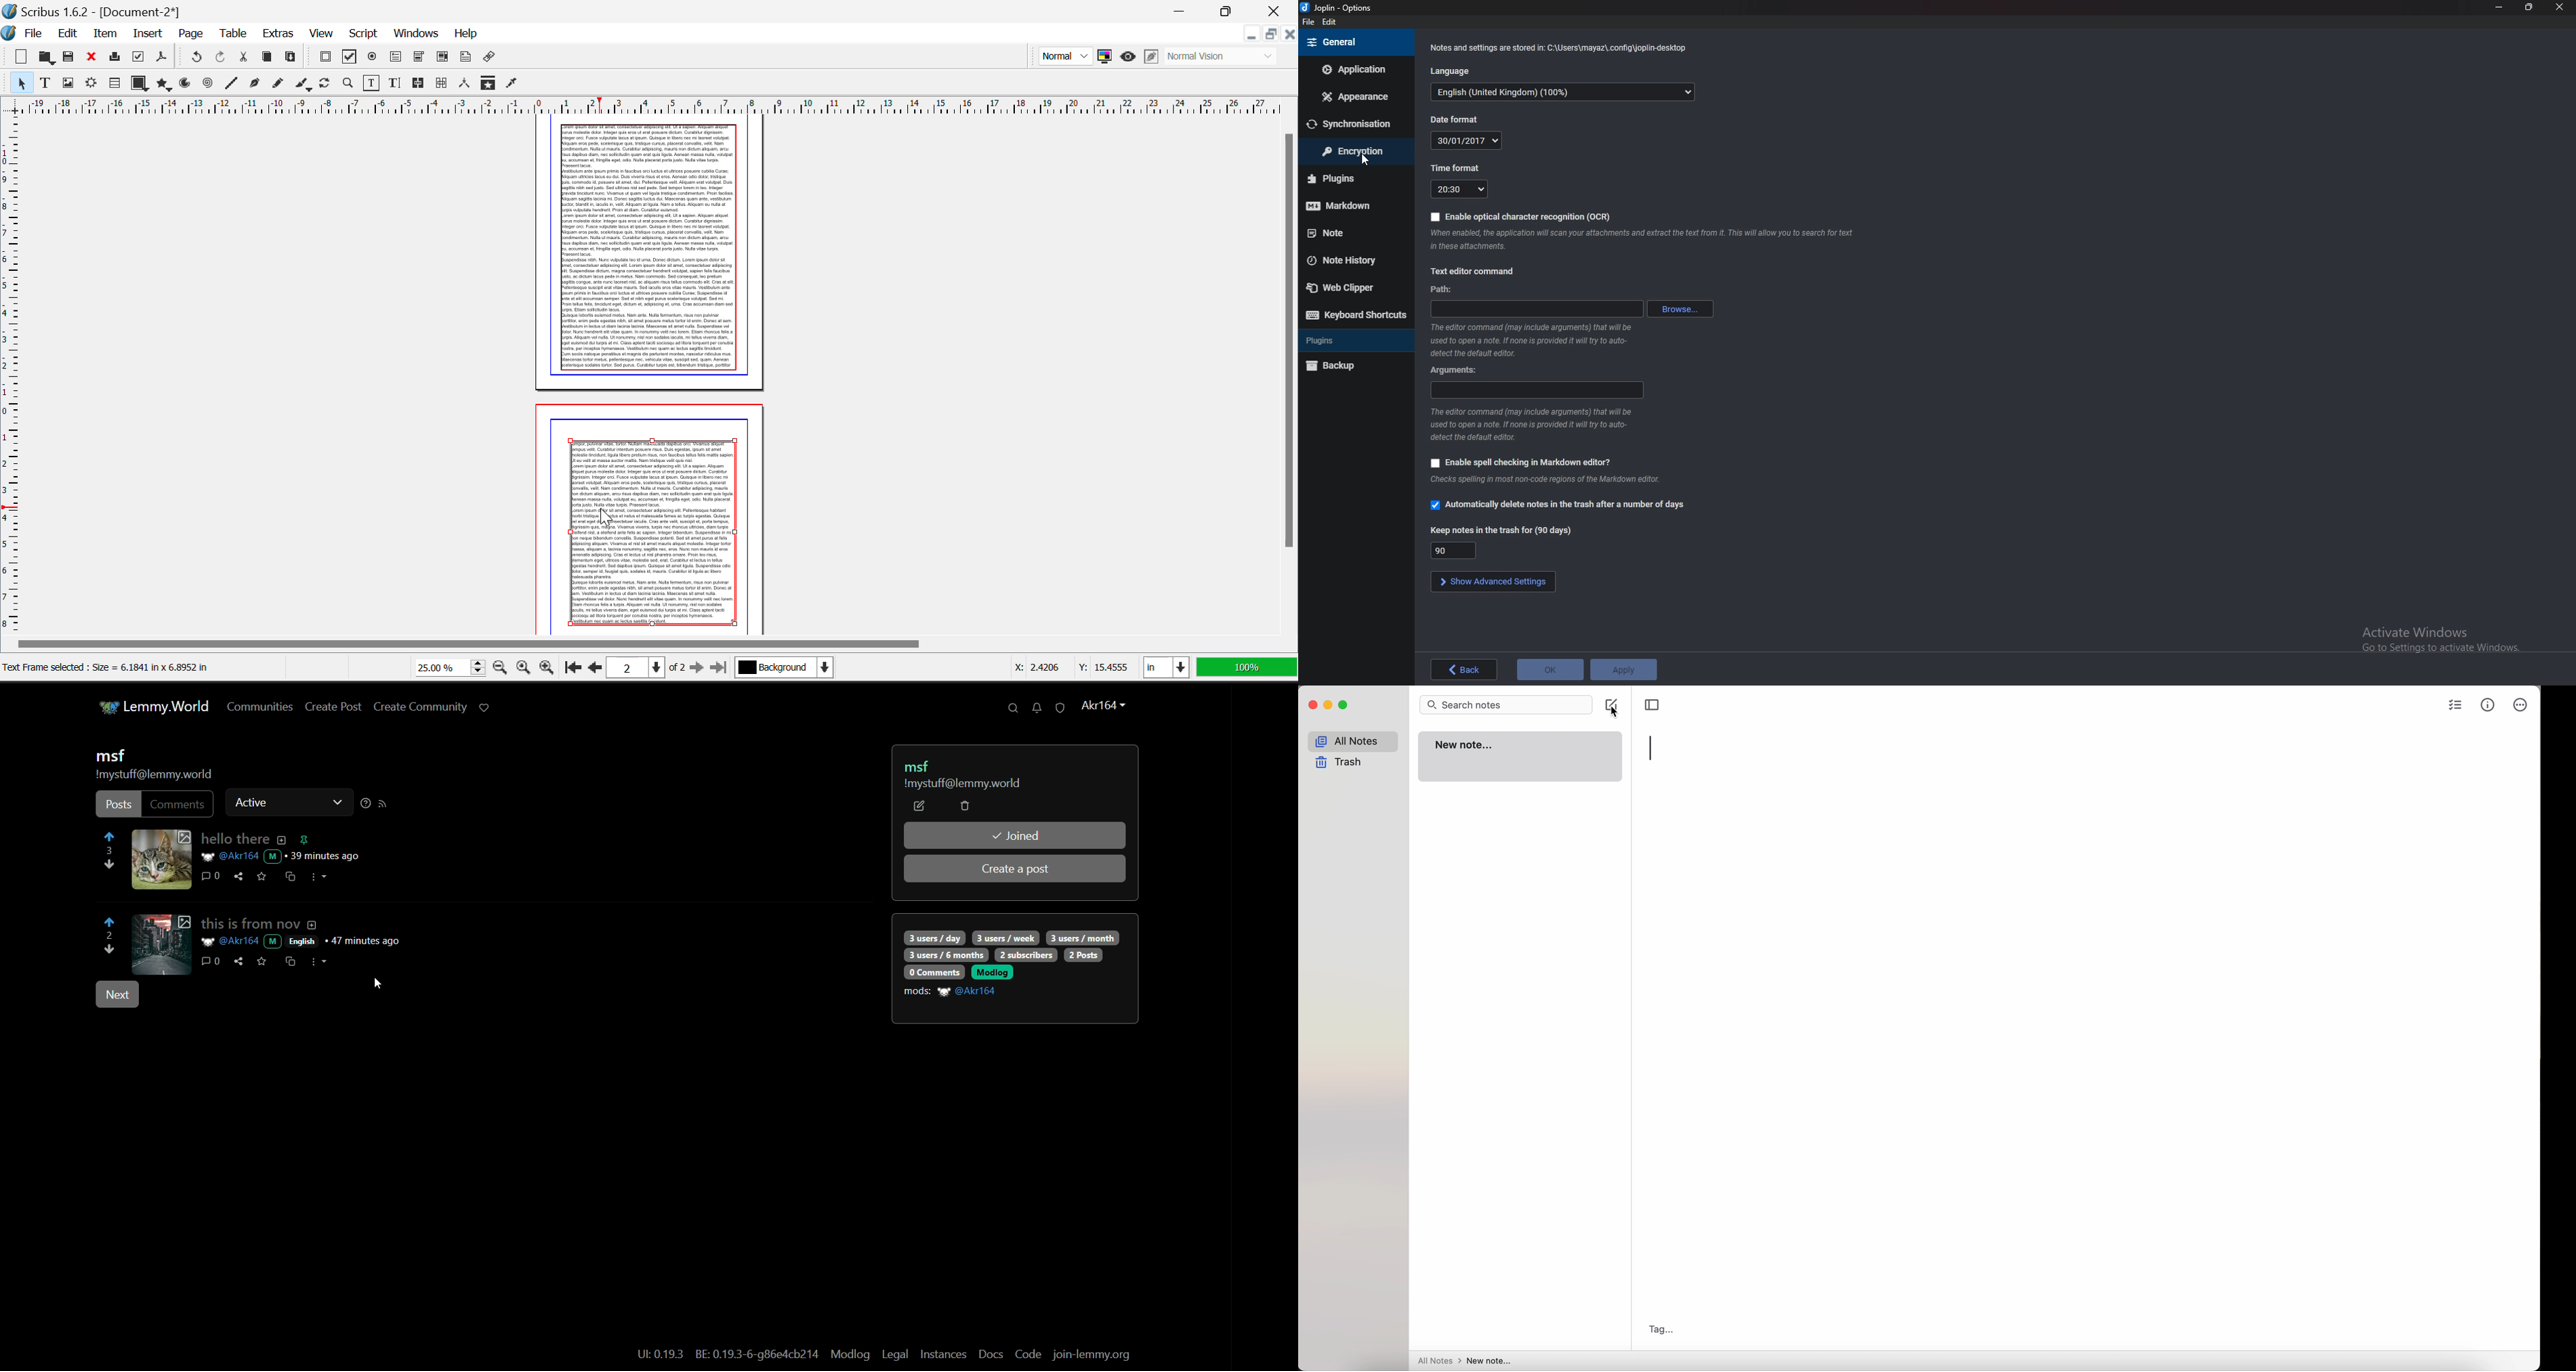 Image resolution: width=2576 pixels, height=1372 pixels. Describe the element at coordinates (1460, 189) in the screenshot. I see `time format` at that location.